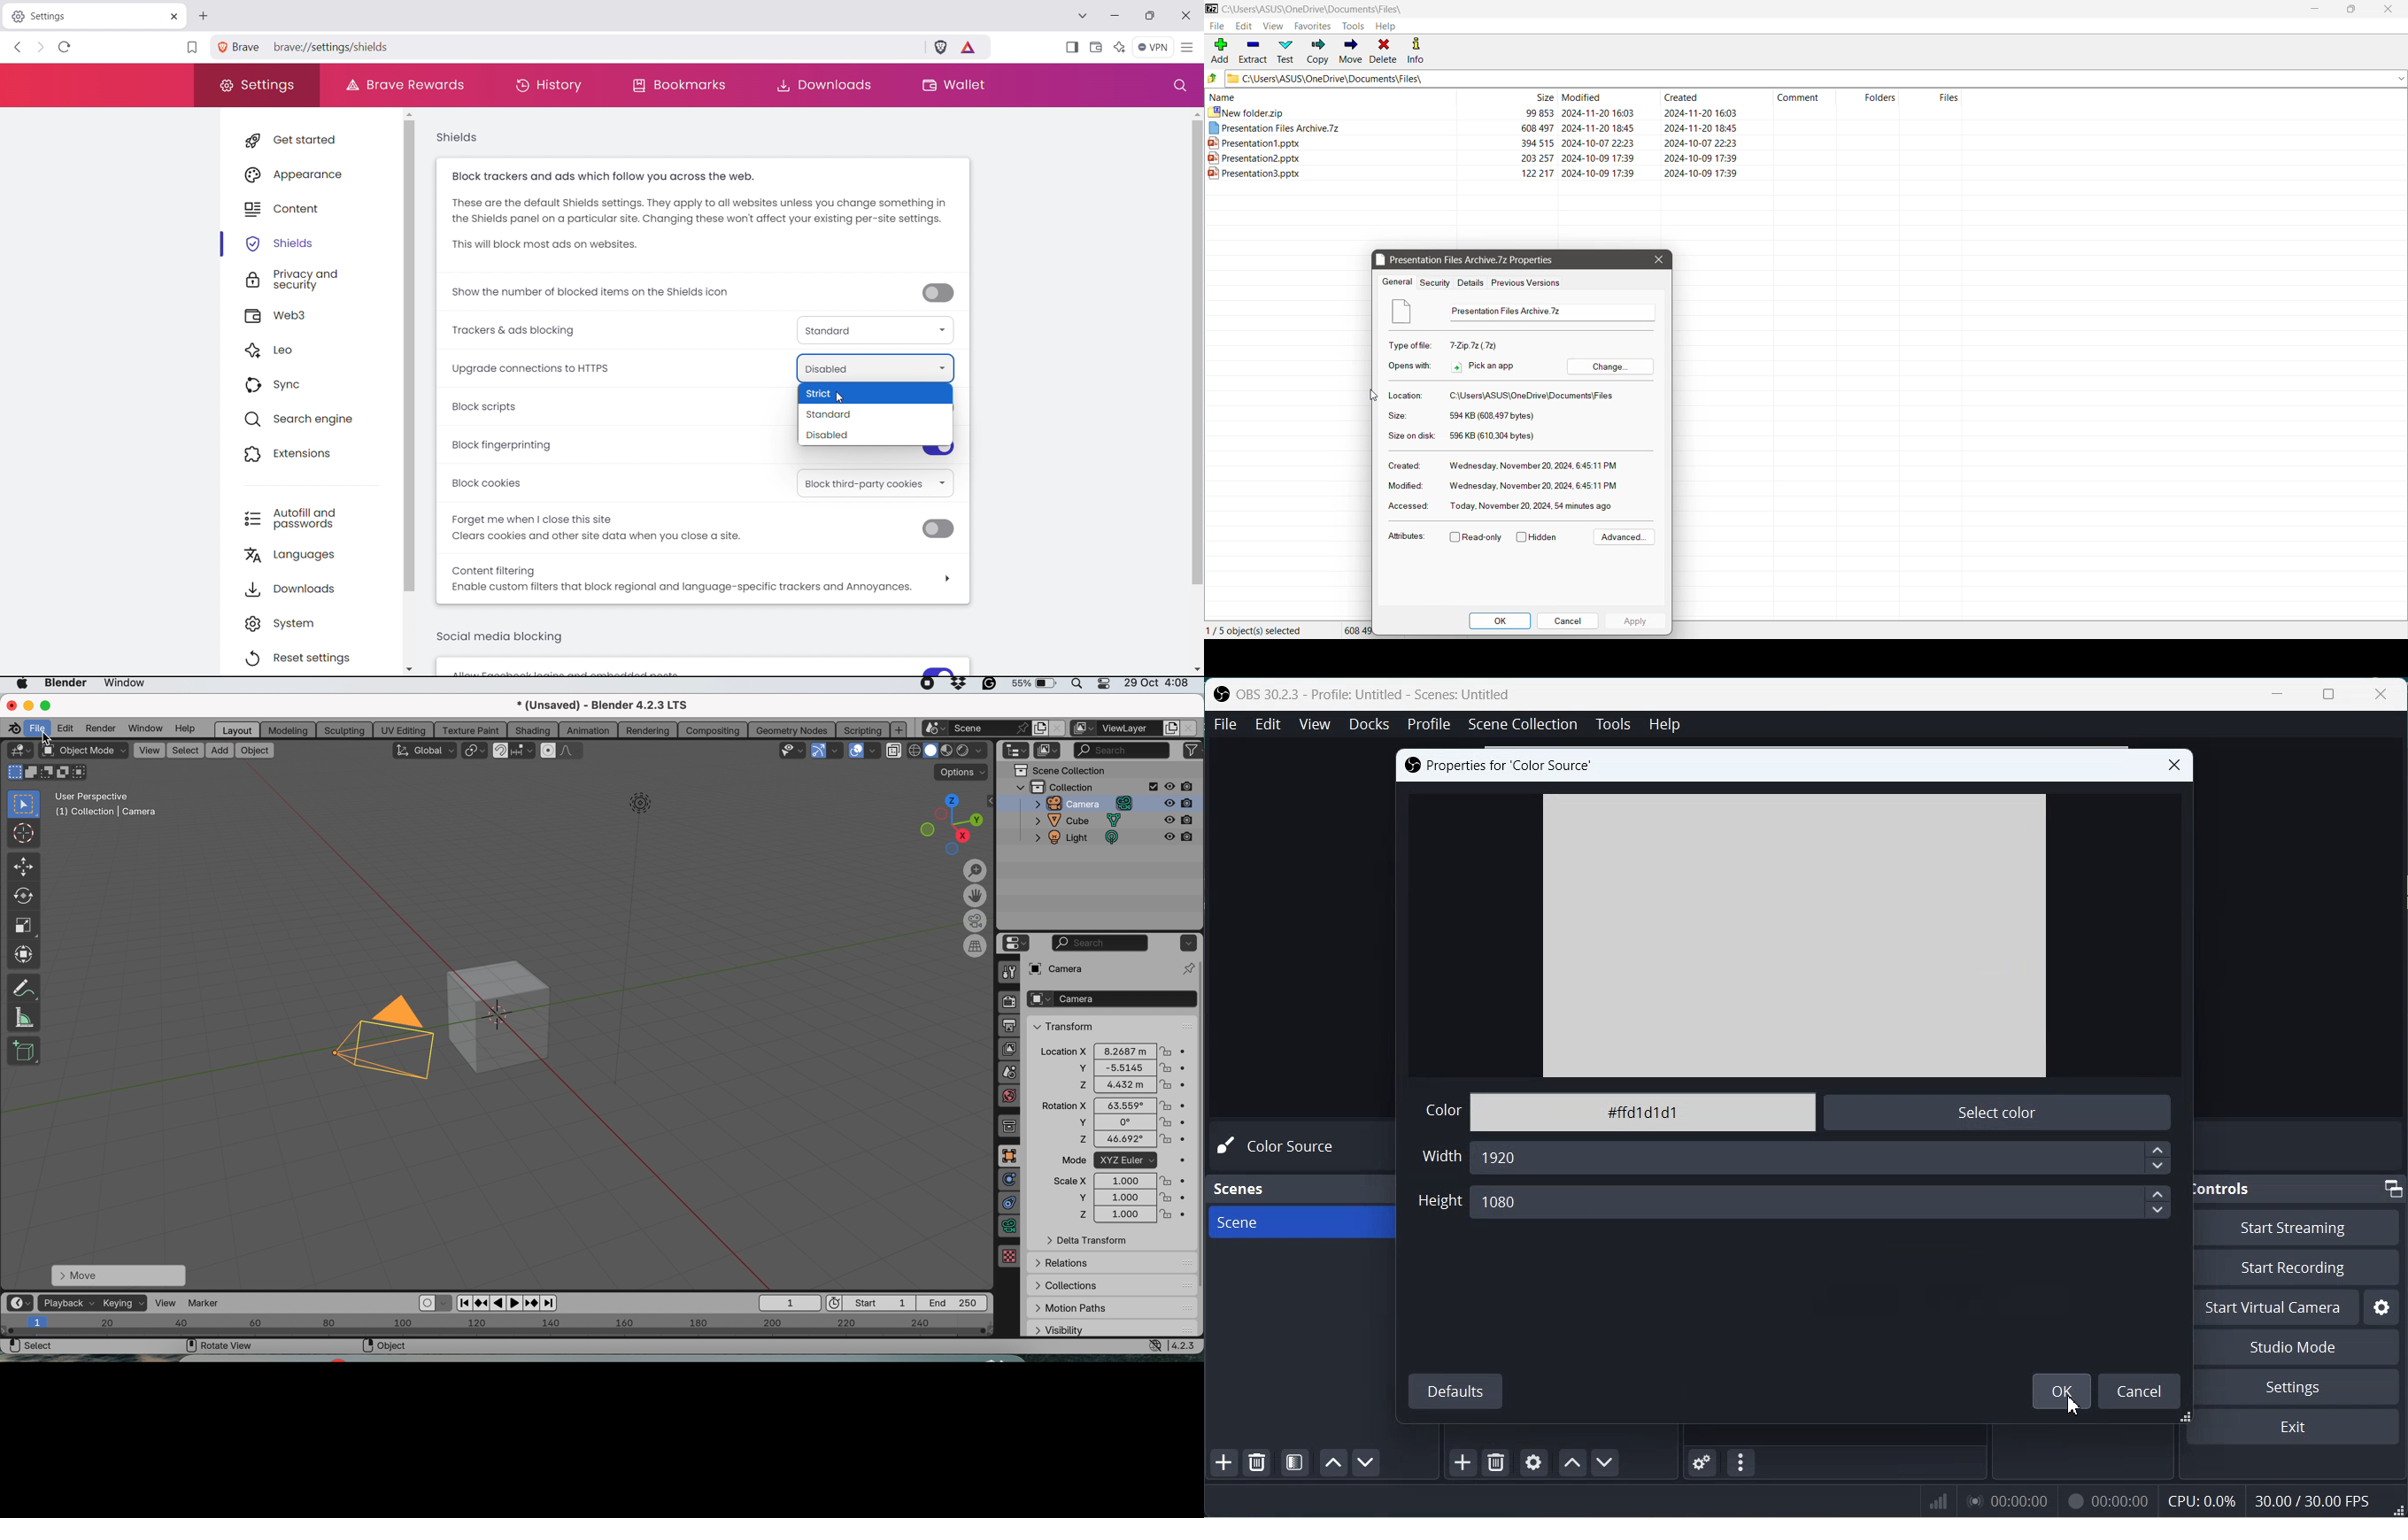 The height and width of the screenshot is (1540, 2408). I want to click on object, so click(502, 1017).